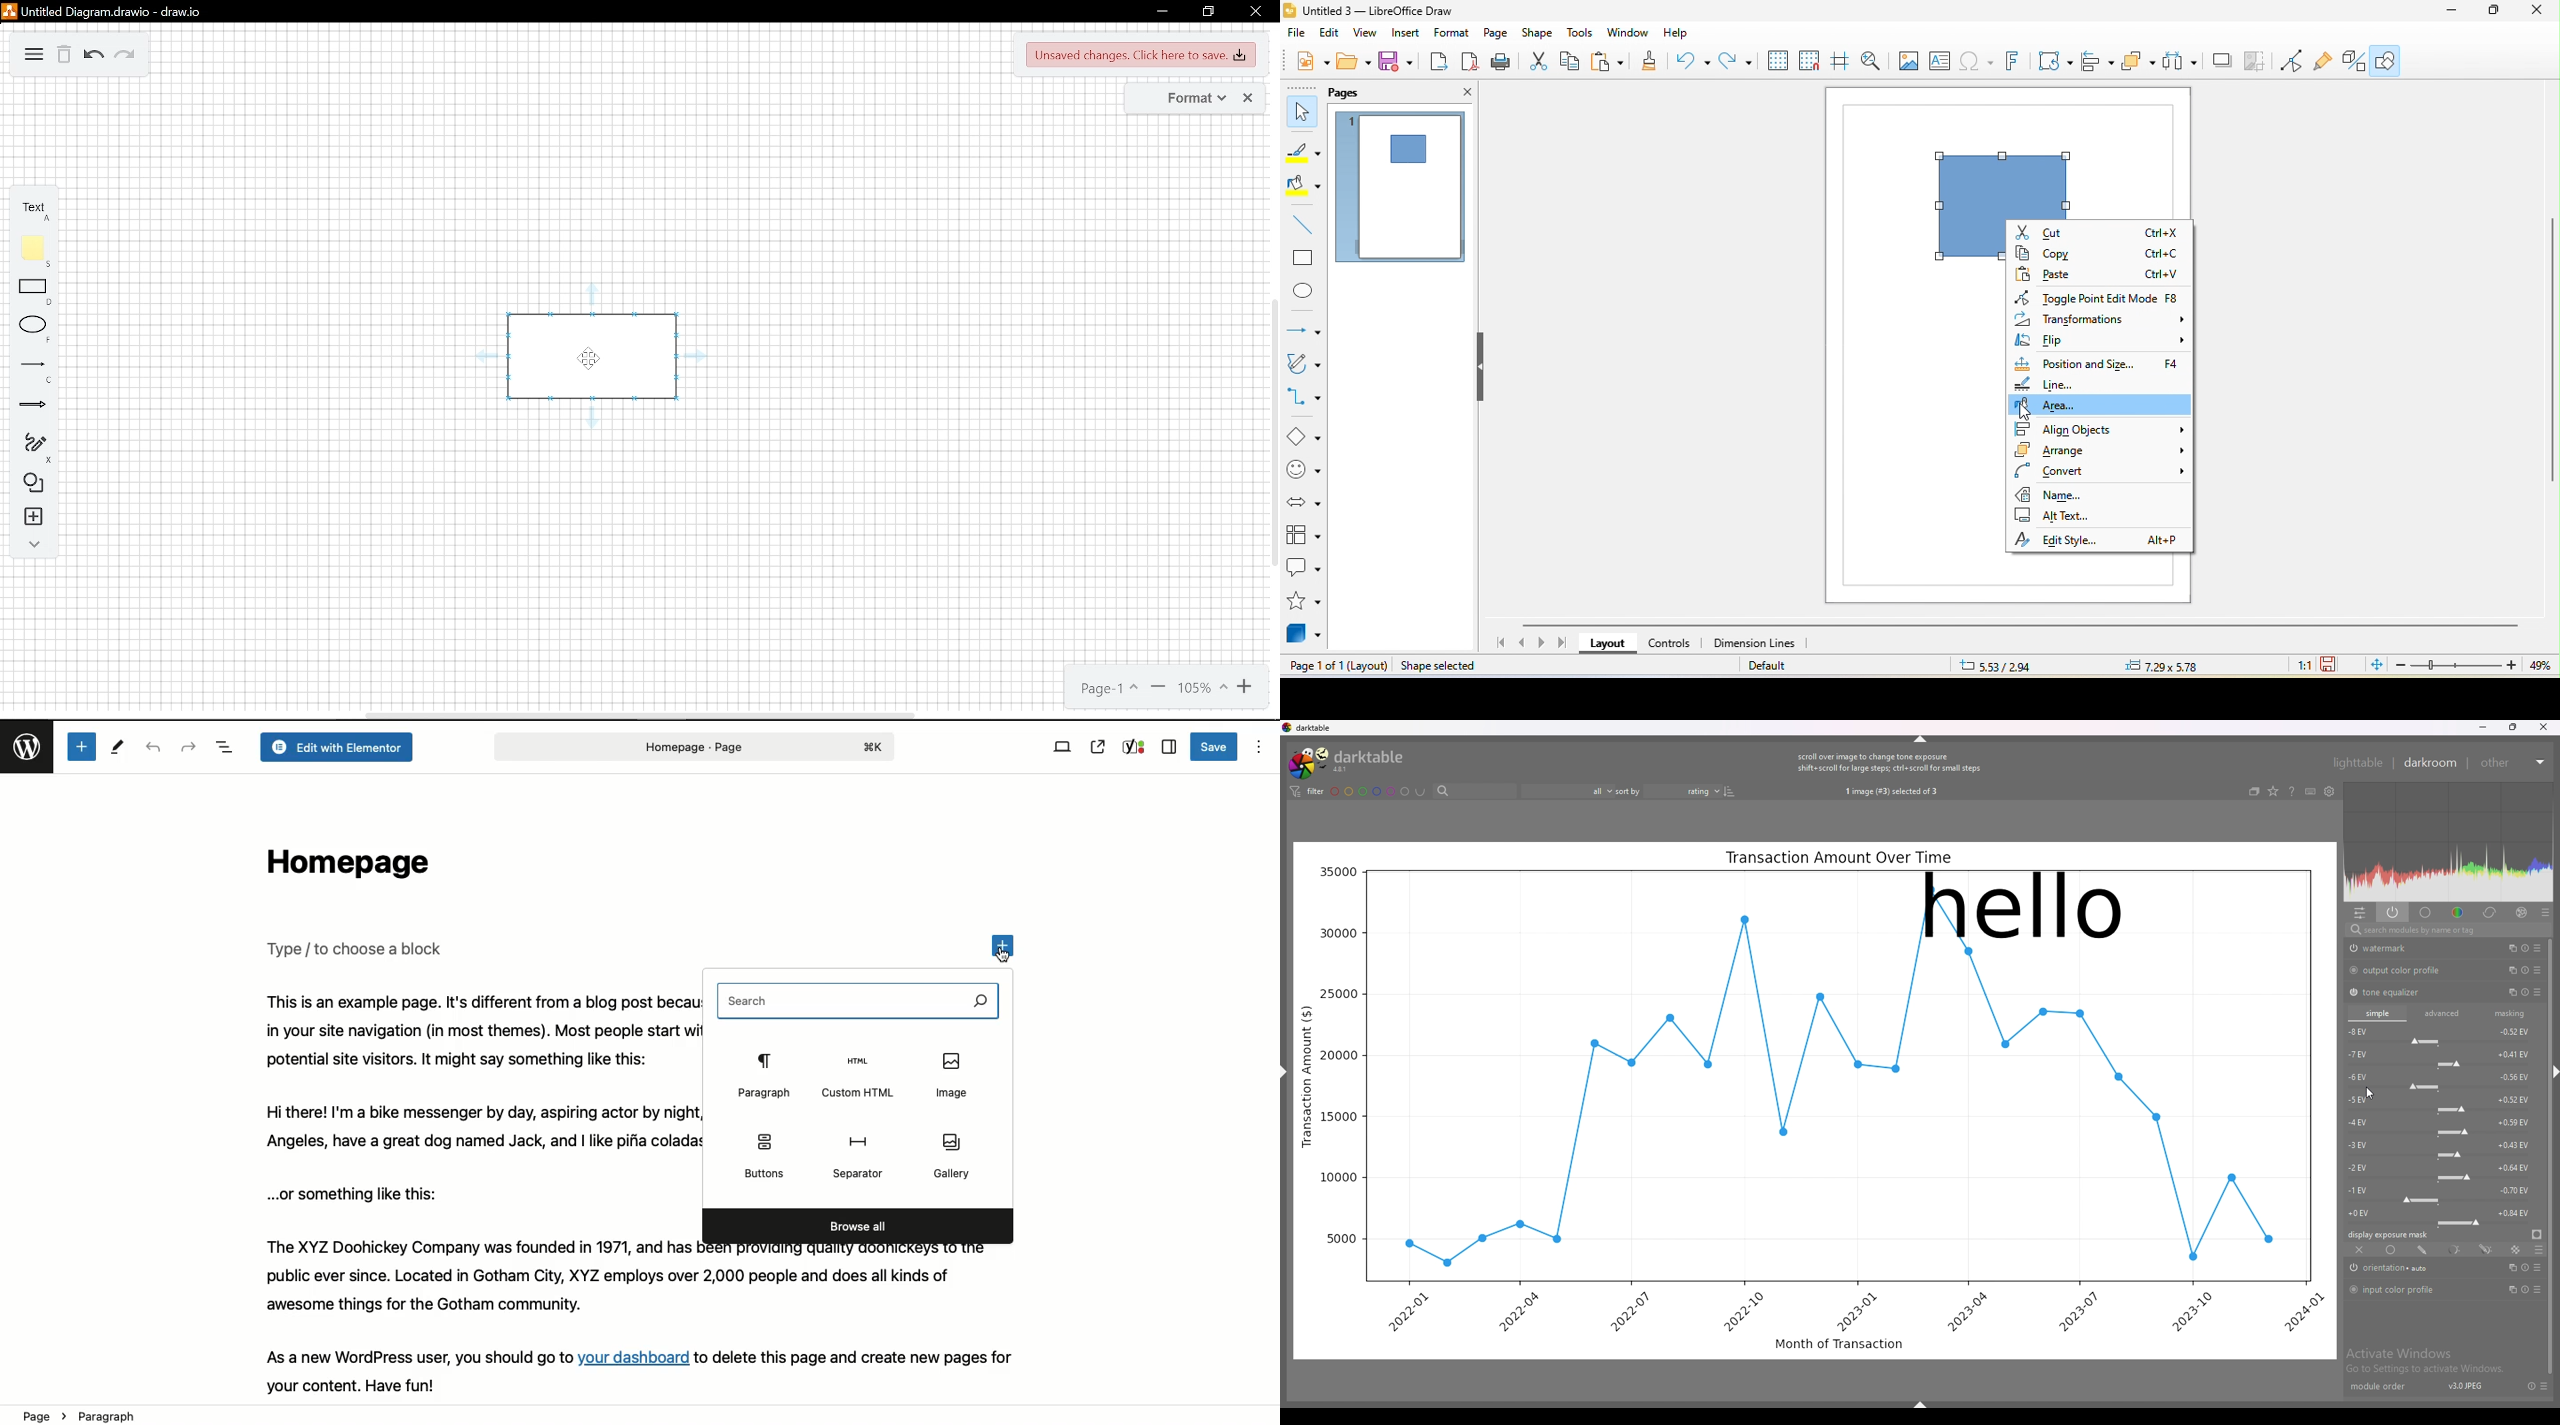  Describe the element at coordinates (2352, 970) in the screenshot. I see `switch off/on` at that location.